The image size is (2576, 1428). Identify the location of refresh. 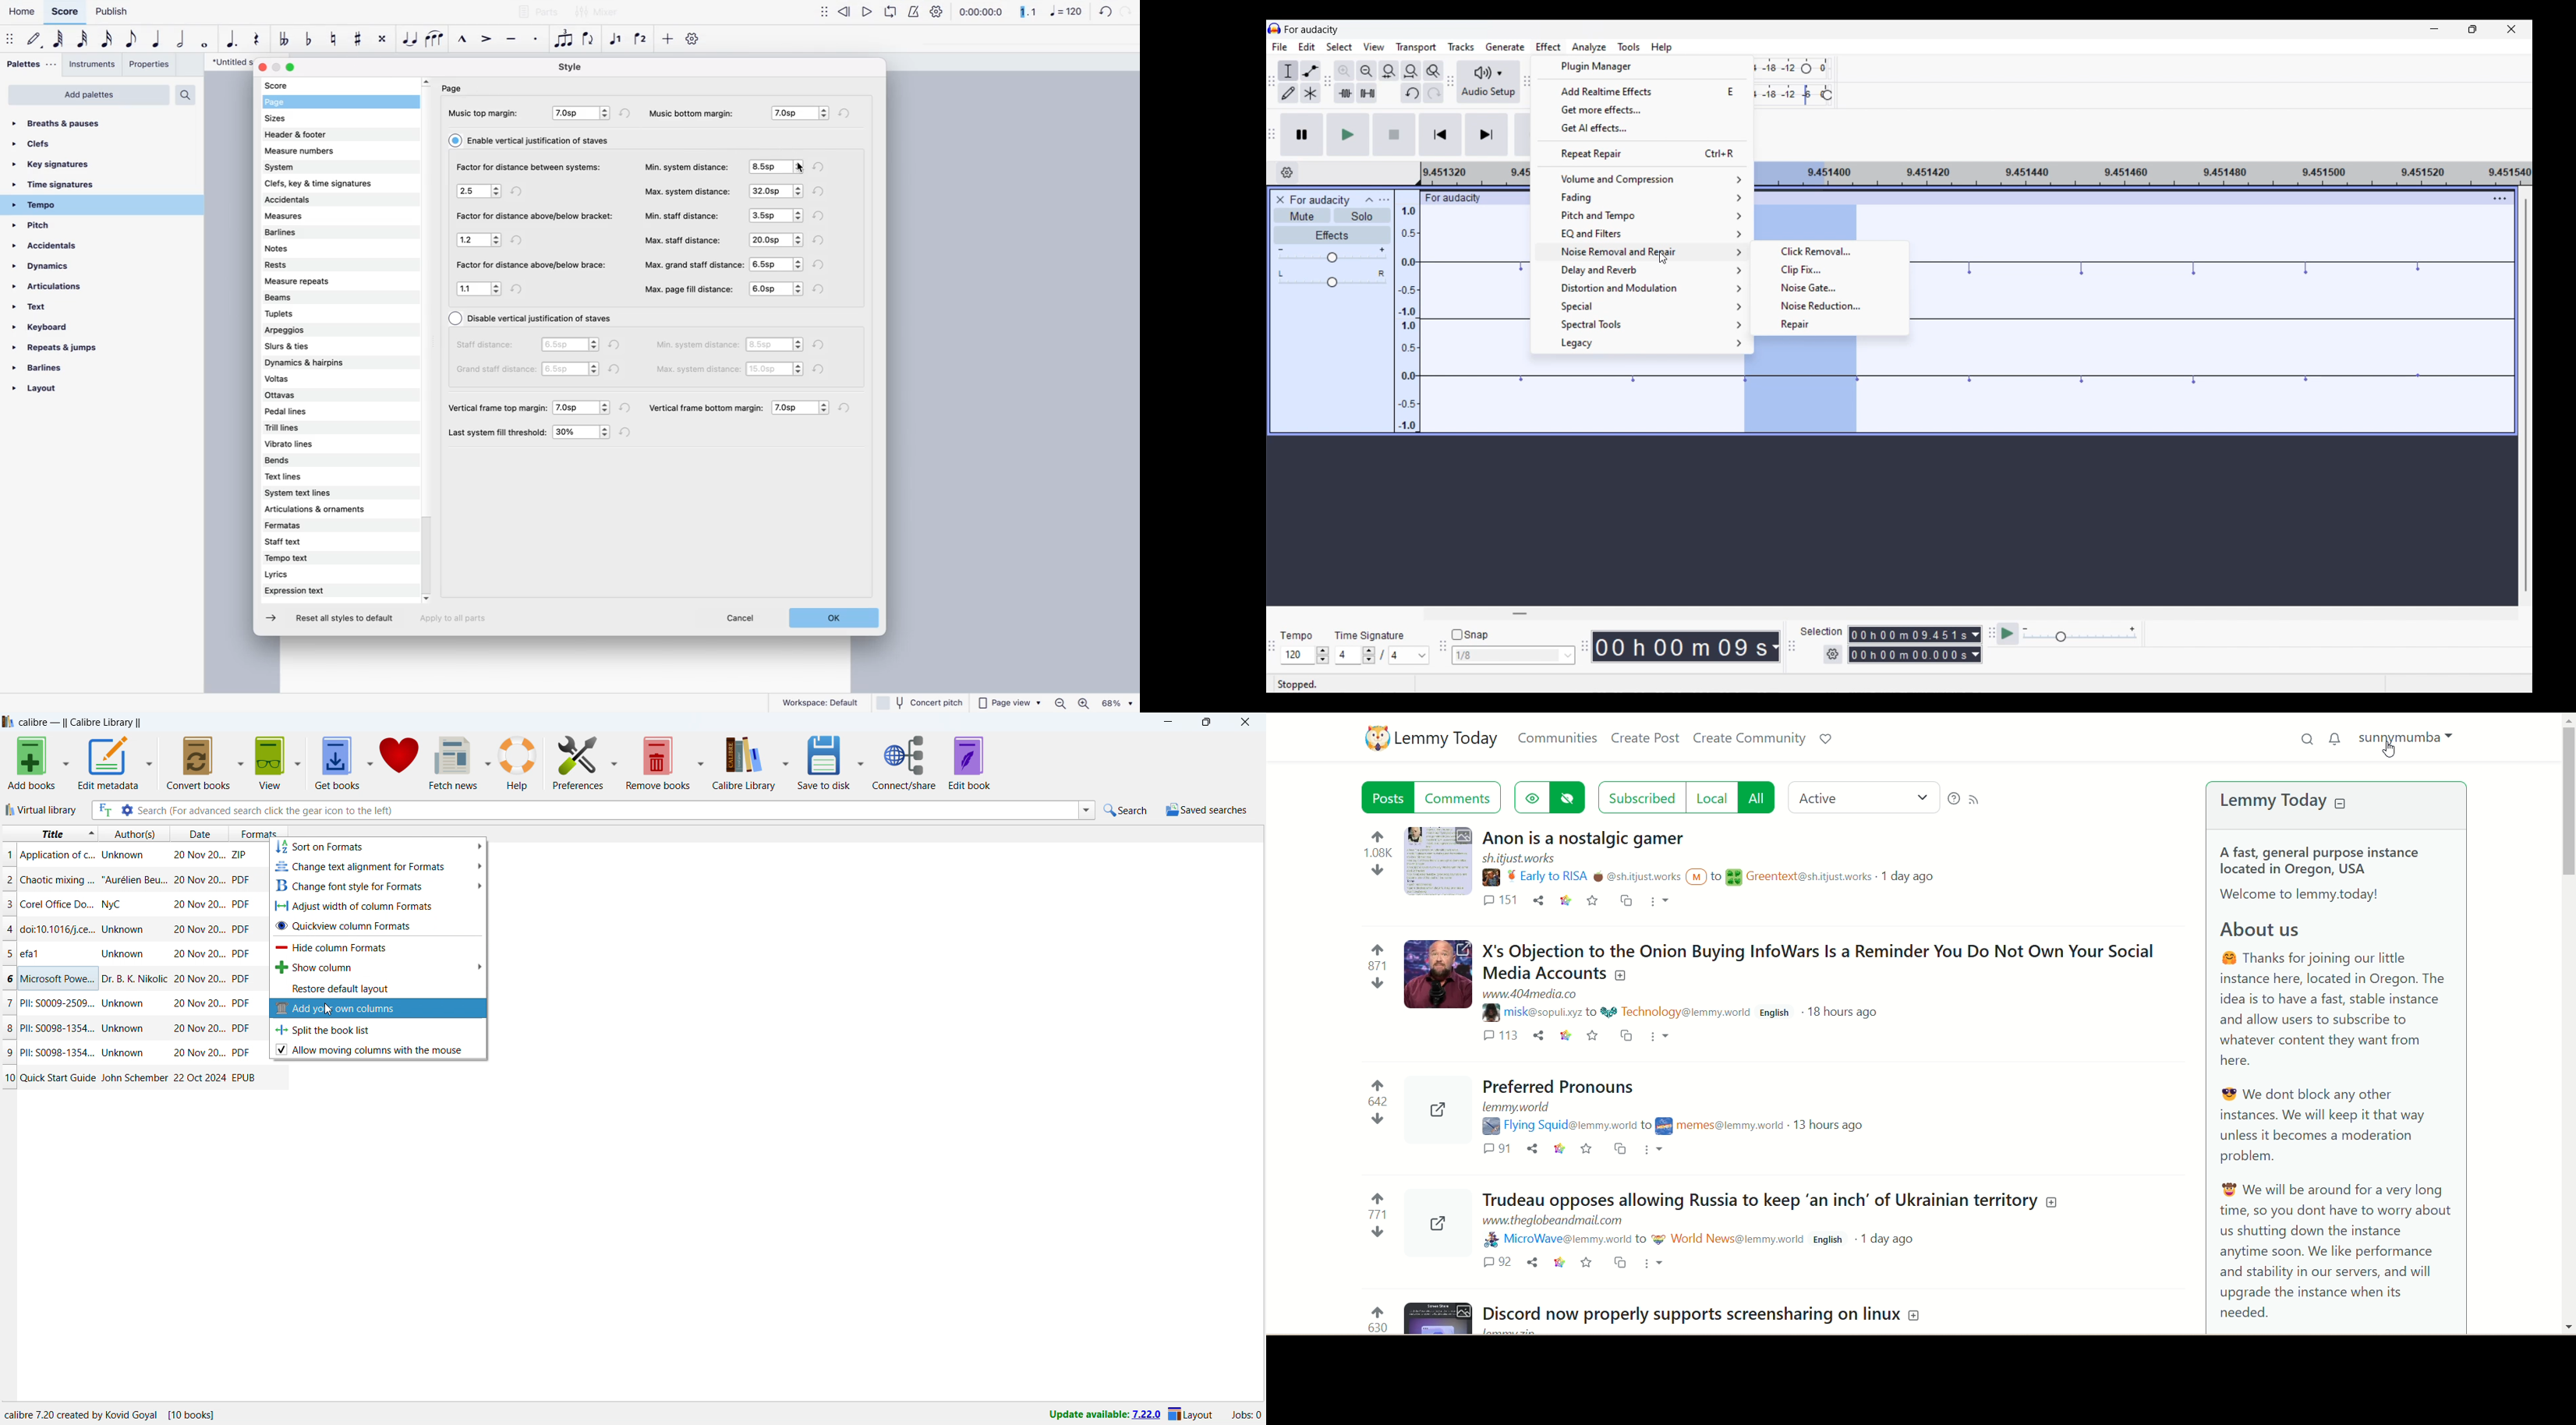
(522, 288).